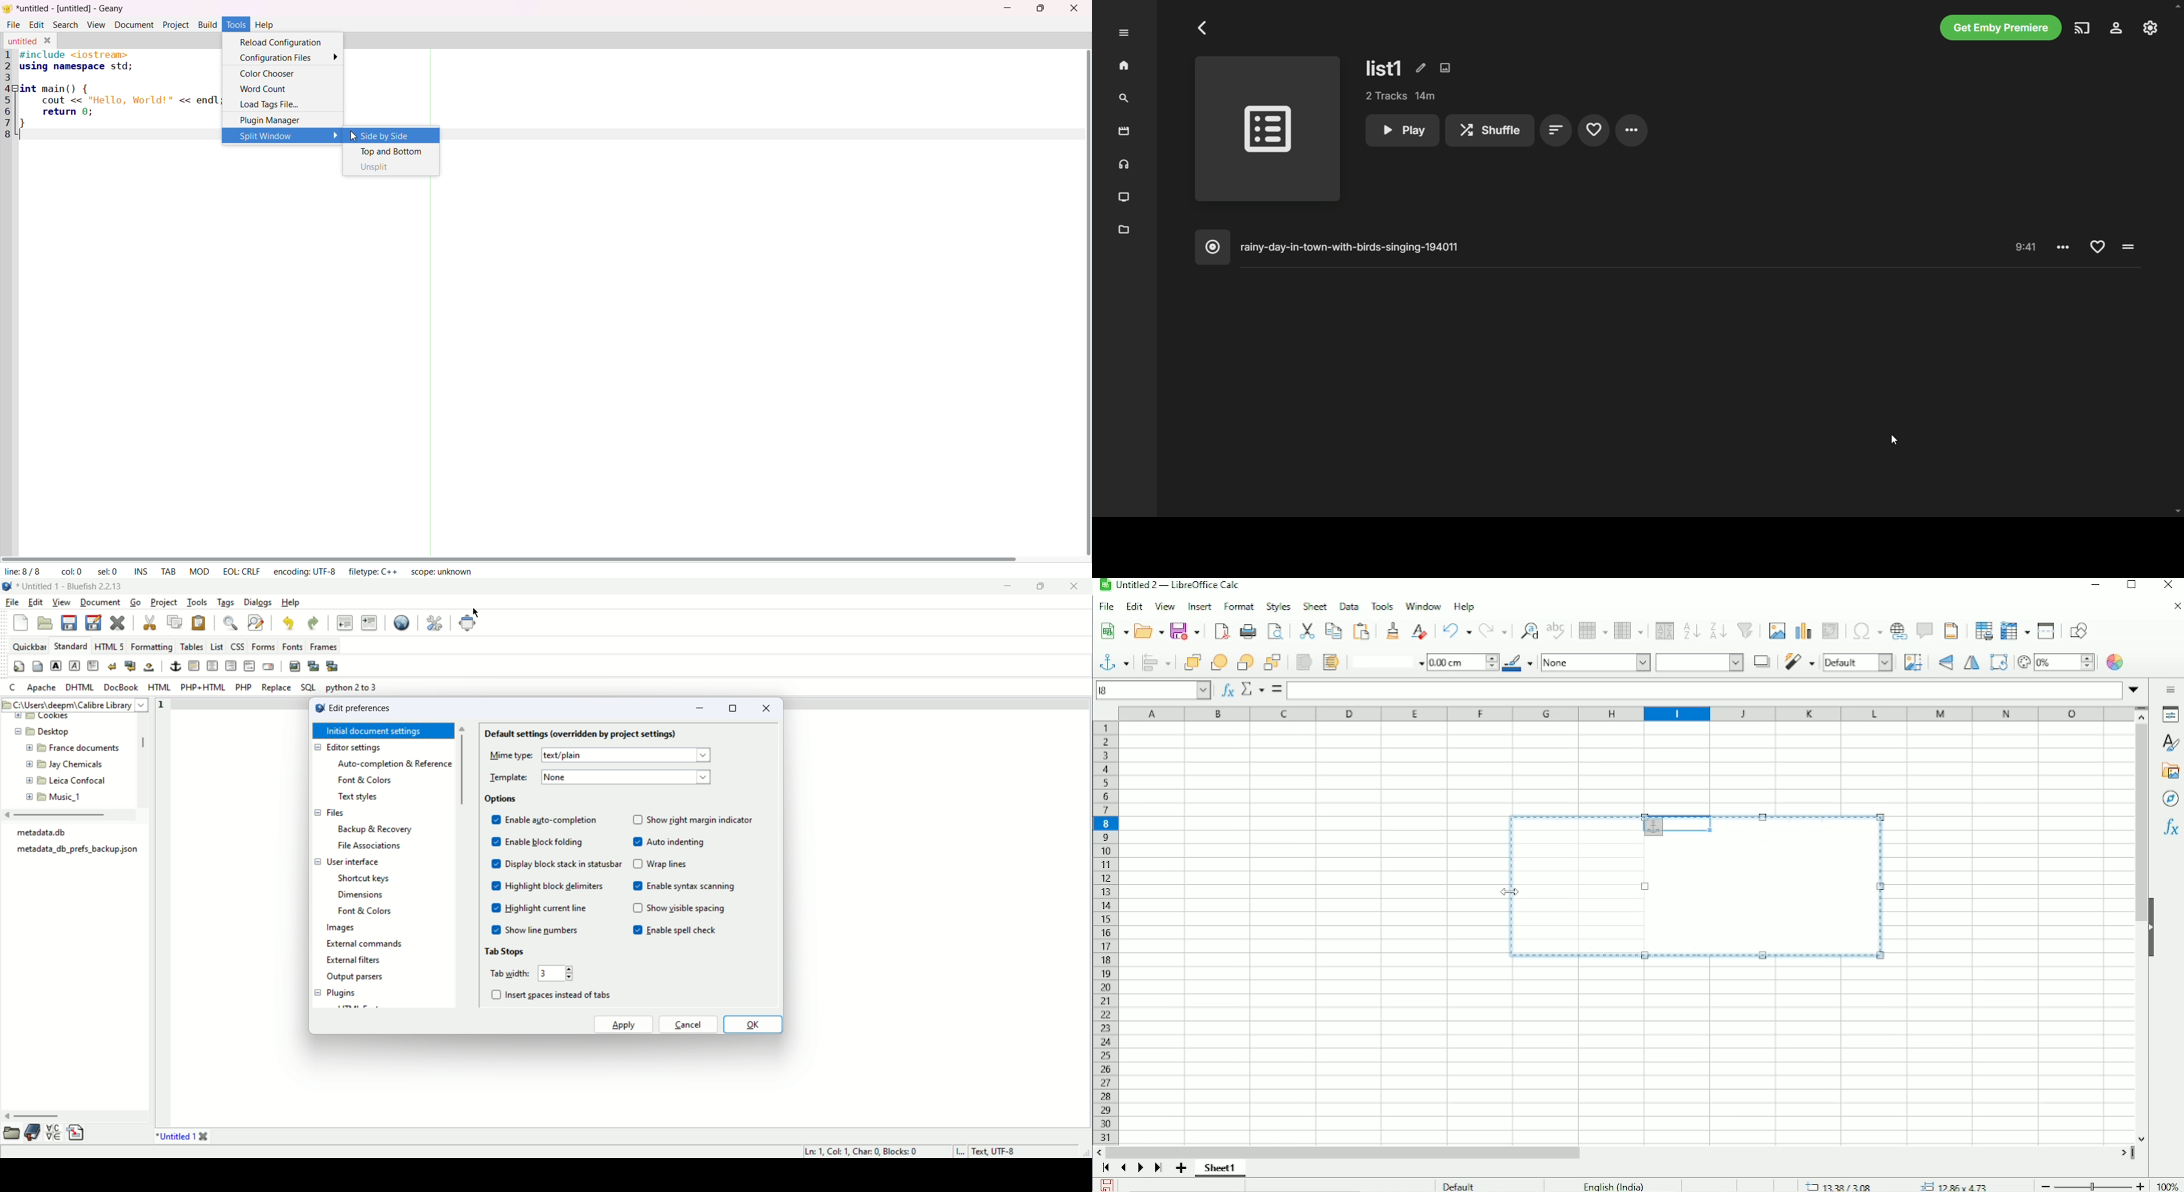  What do you see at coordinates (548, 840) in the screenshot?
I see `enable block folding` at bounding box center [548, 840].